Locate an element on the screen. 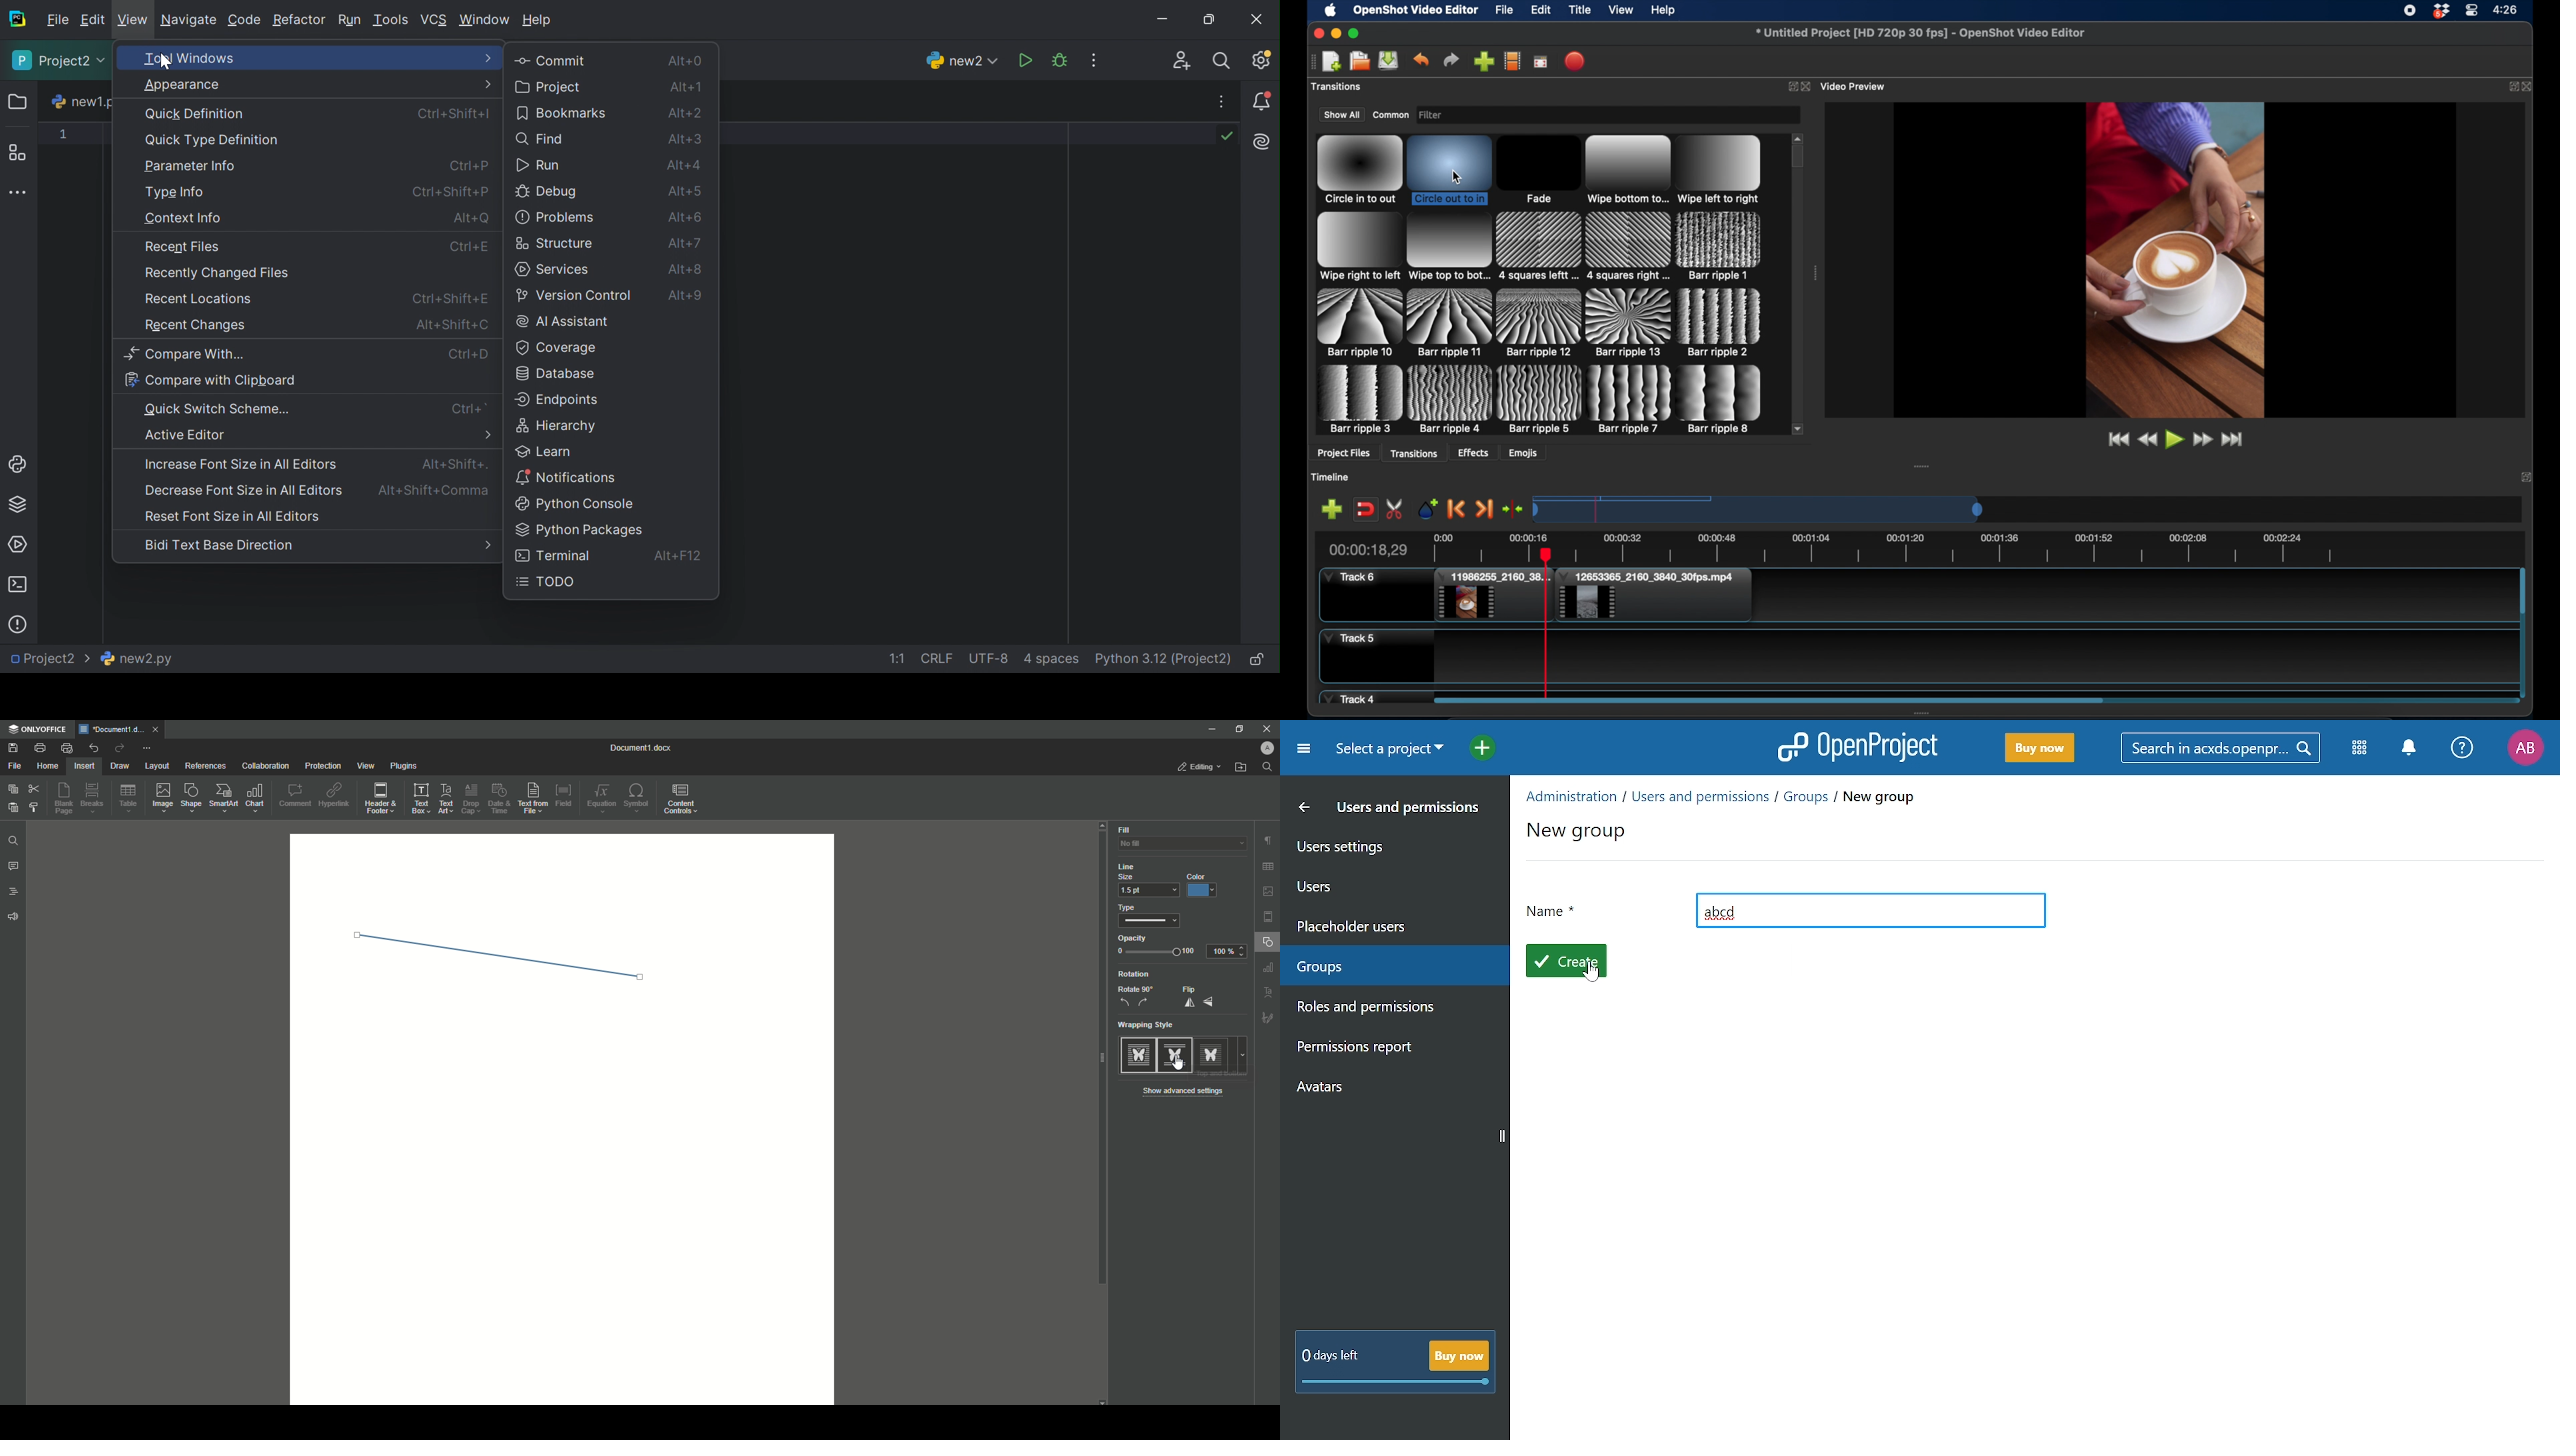 The image size is (2576, 1456). export video is located at coordinates (1575, 61).